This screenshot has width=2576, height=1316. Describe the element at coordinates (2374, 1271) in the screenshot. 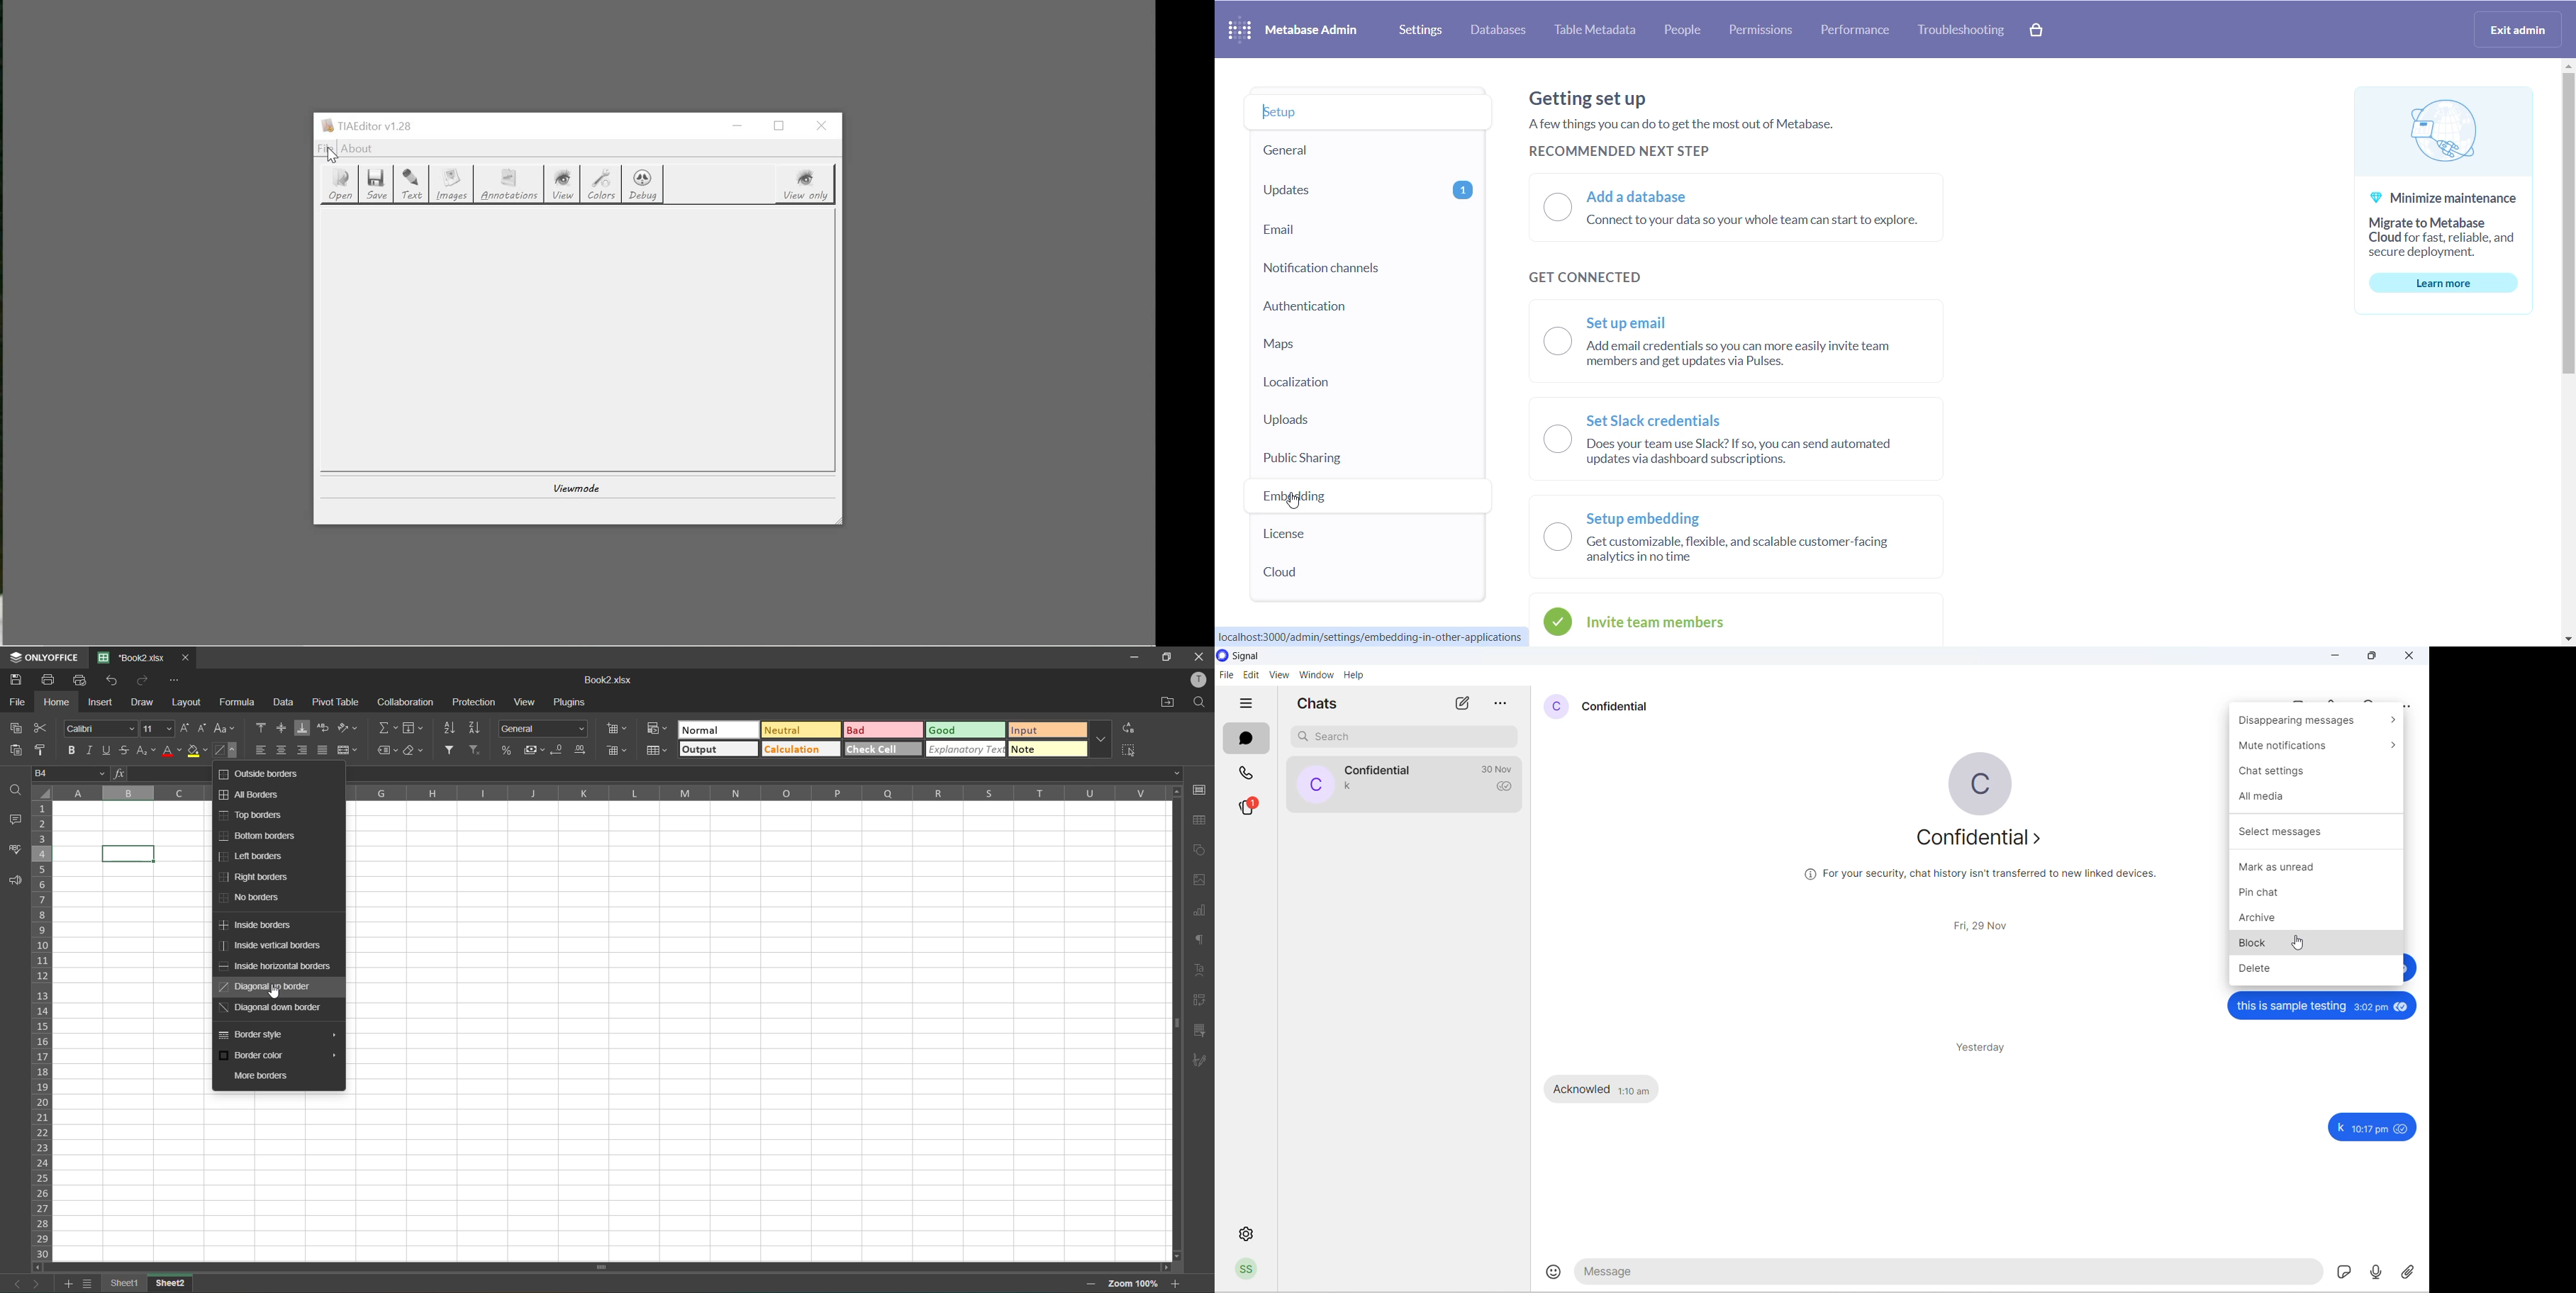

I see `voice note` at that location.